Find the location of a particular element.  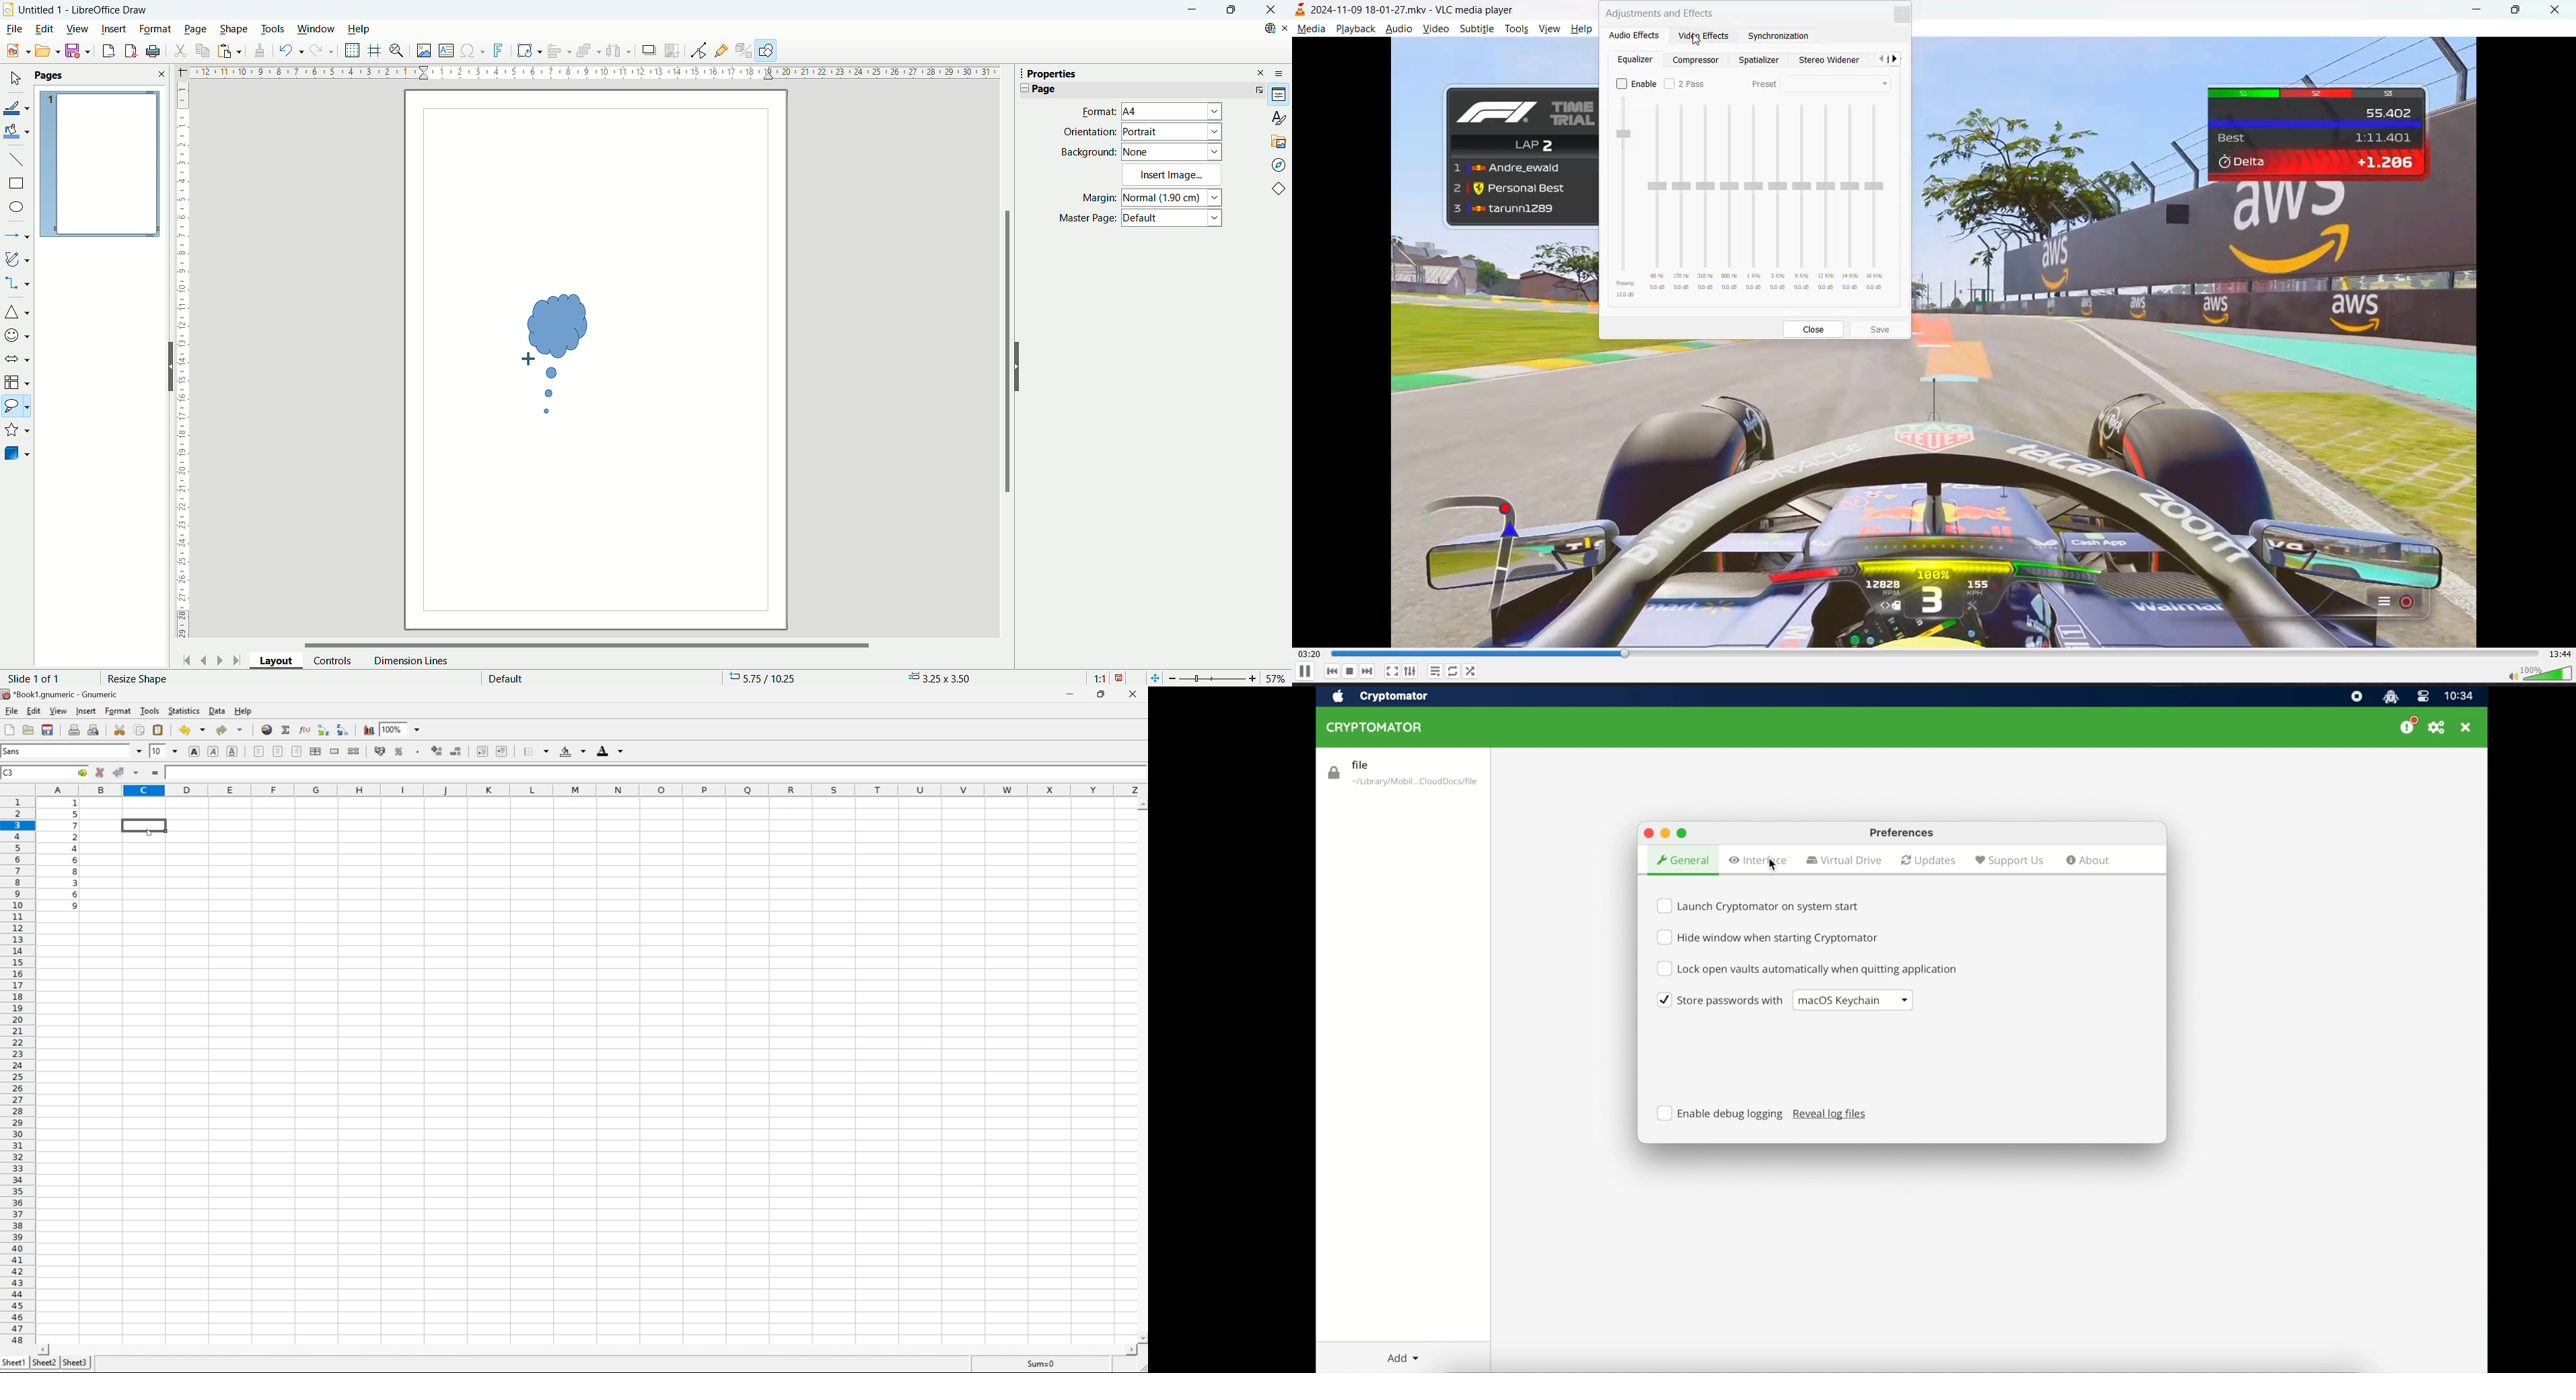

cryptomator is located at coordinates (1375, 727).